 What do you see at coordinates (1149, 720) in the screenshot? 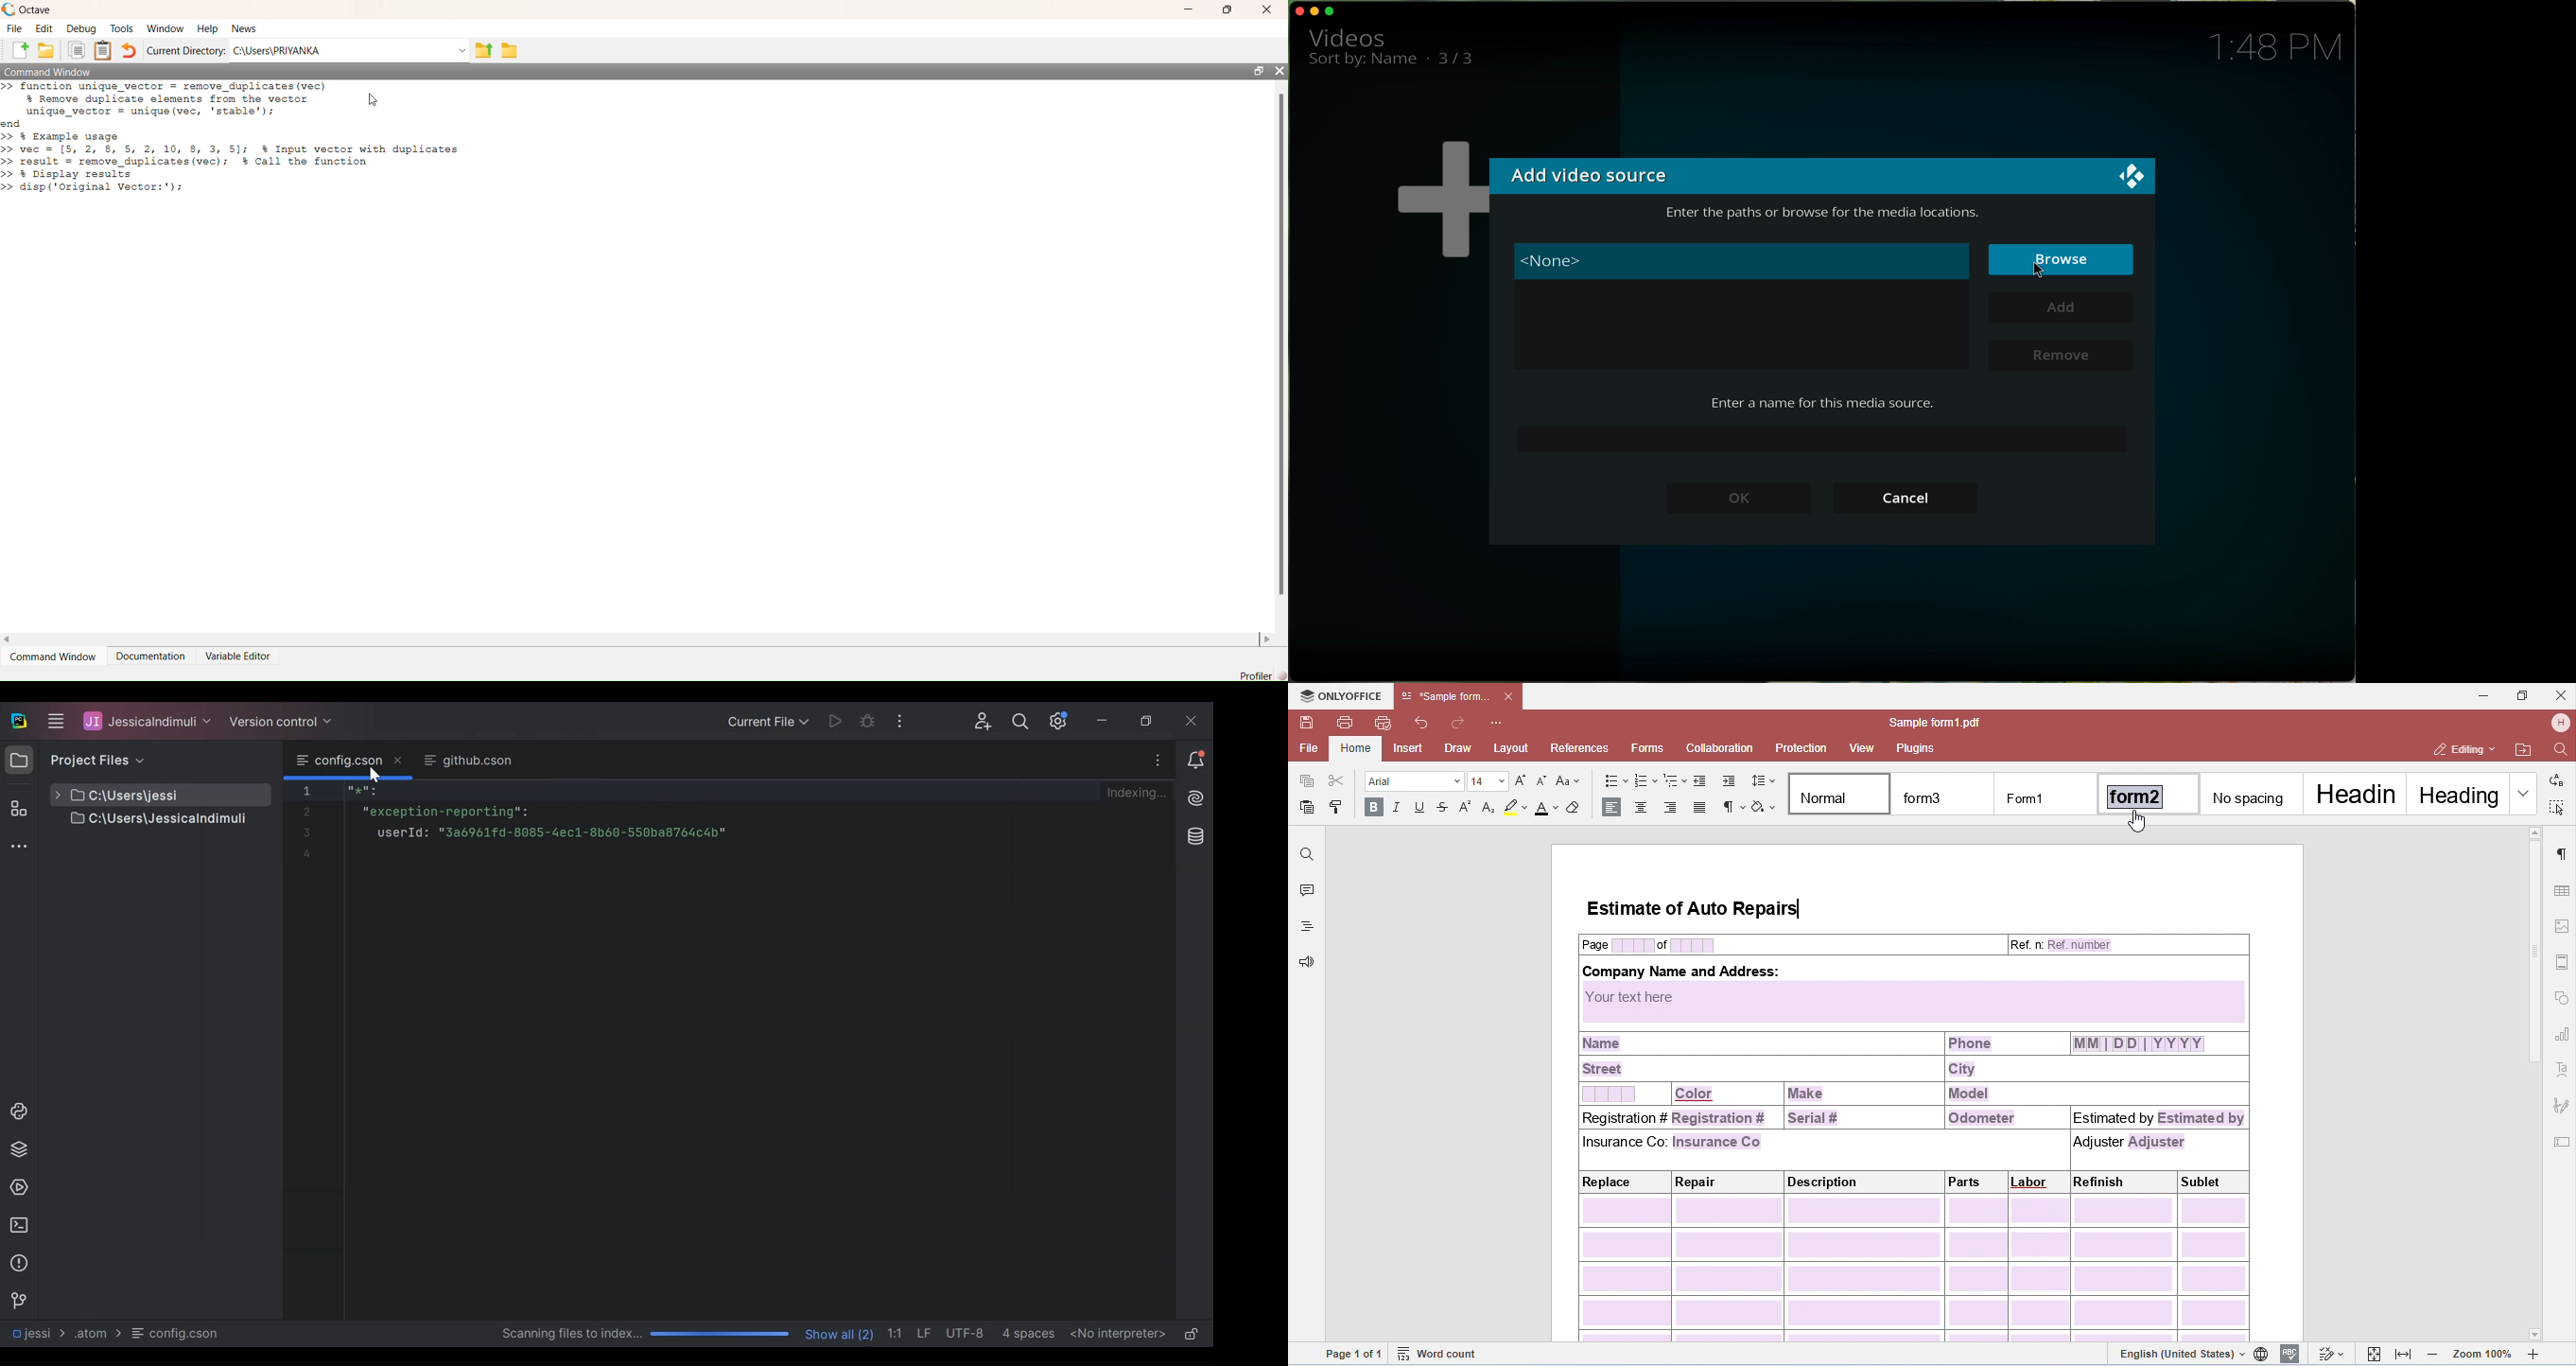
I see `Restore` at bounding box center [1149, 720].